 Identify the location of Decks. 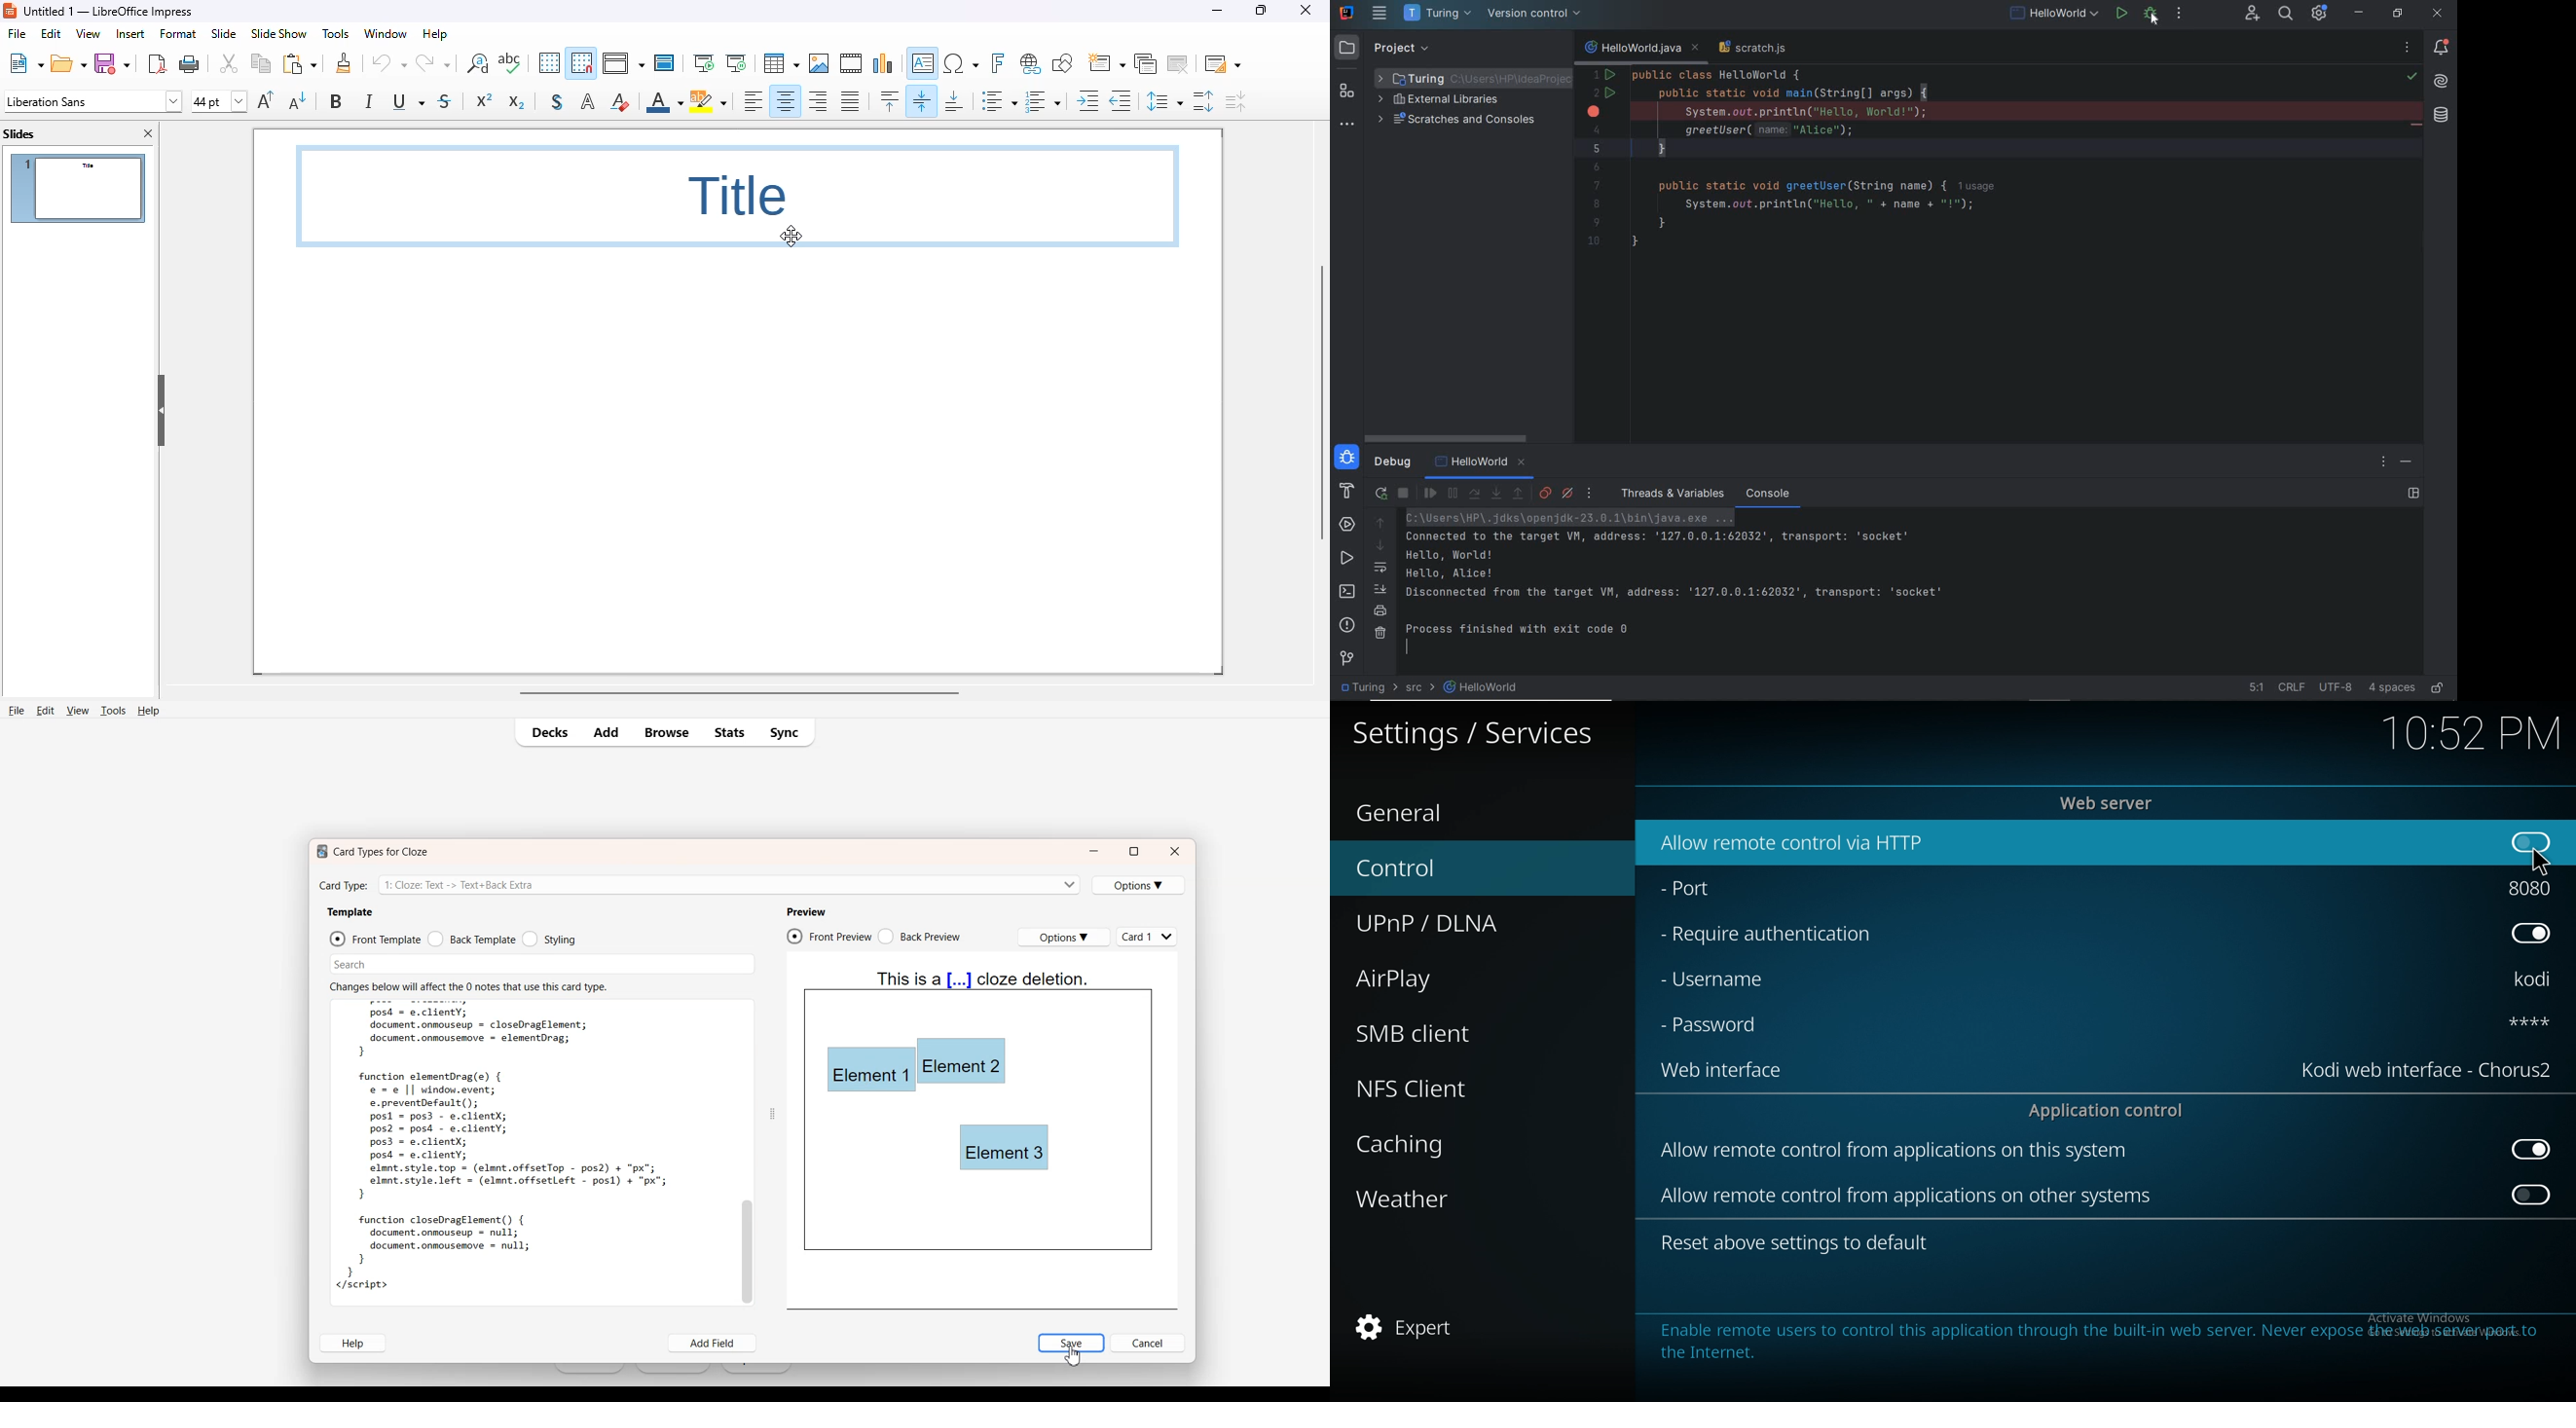
(545, 732).